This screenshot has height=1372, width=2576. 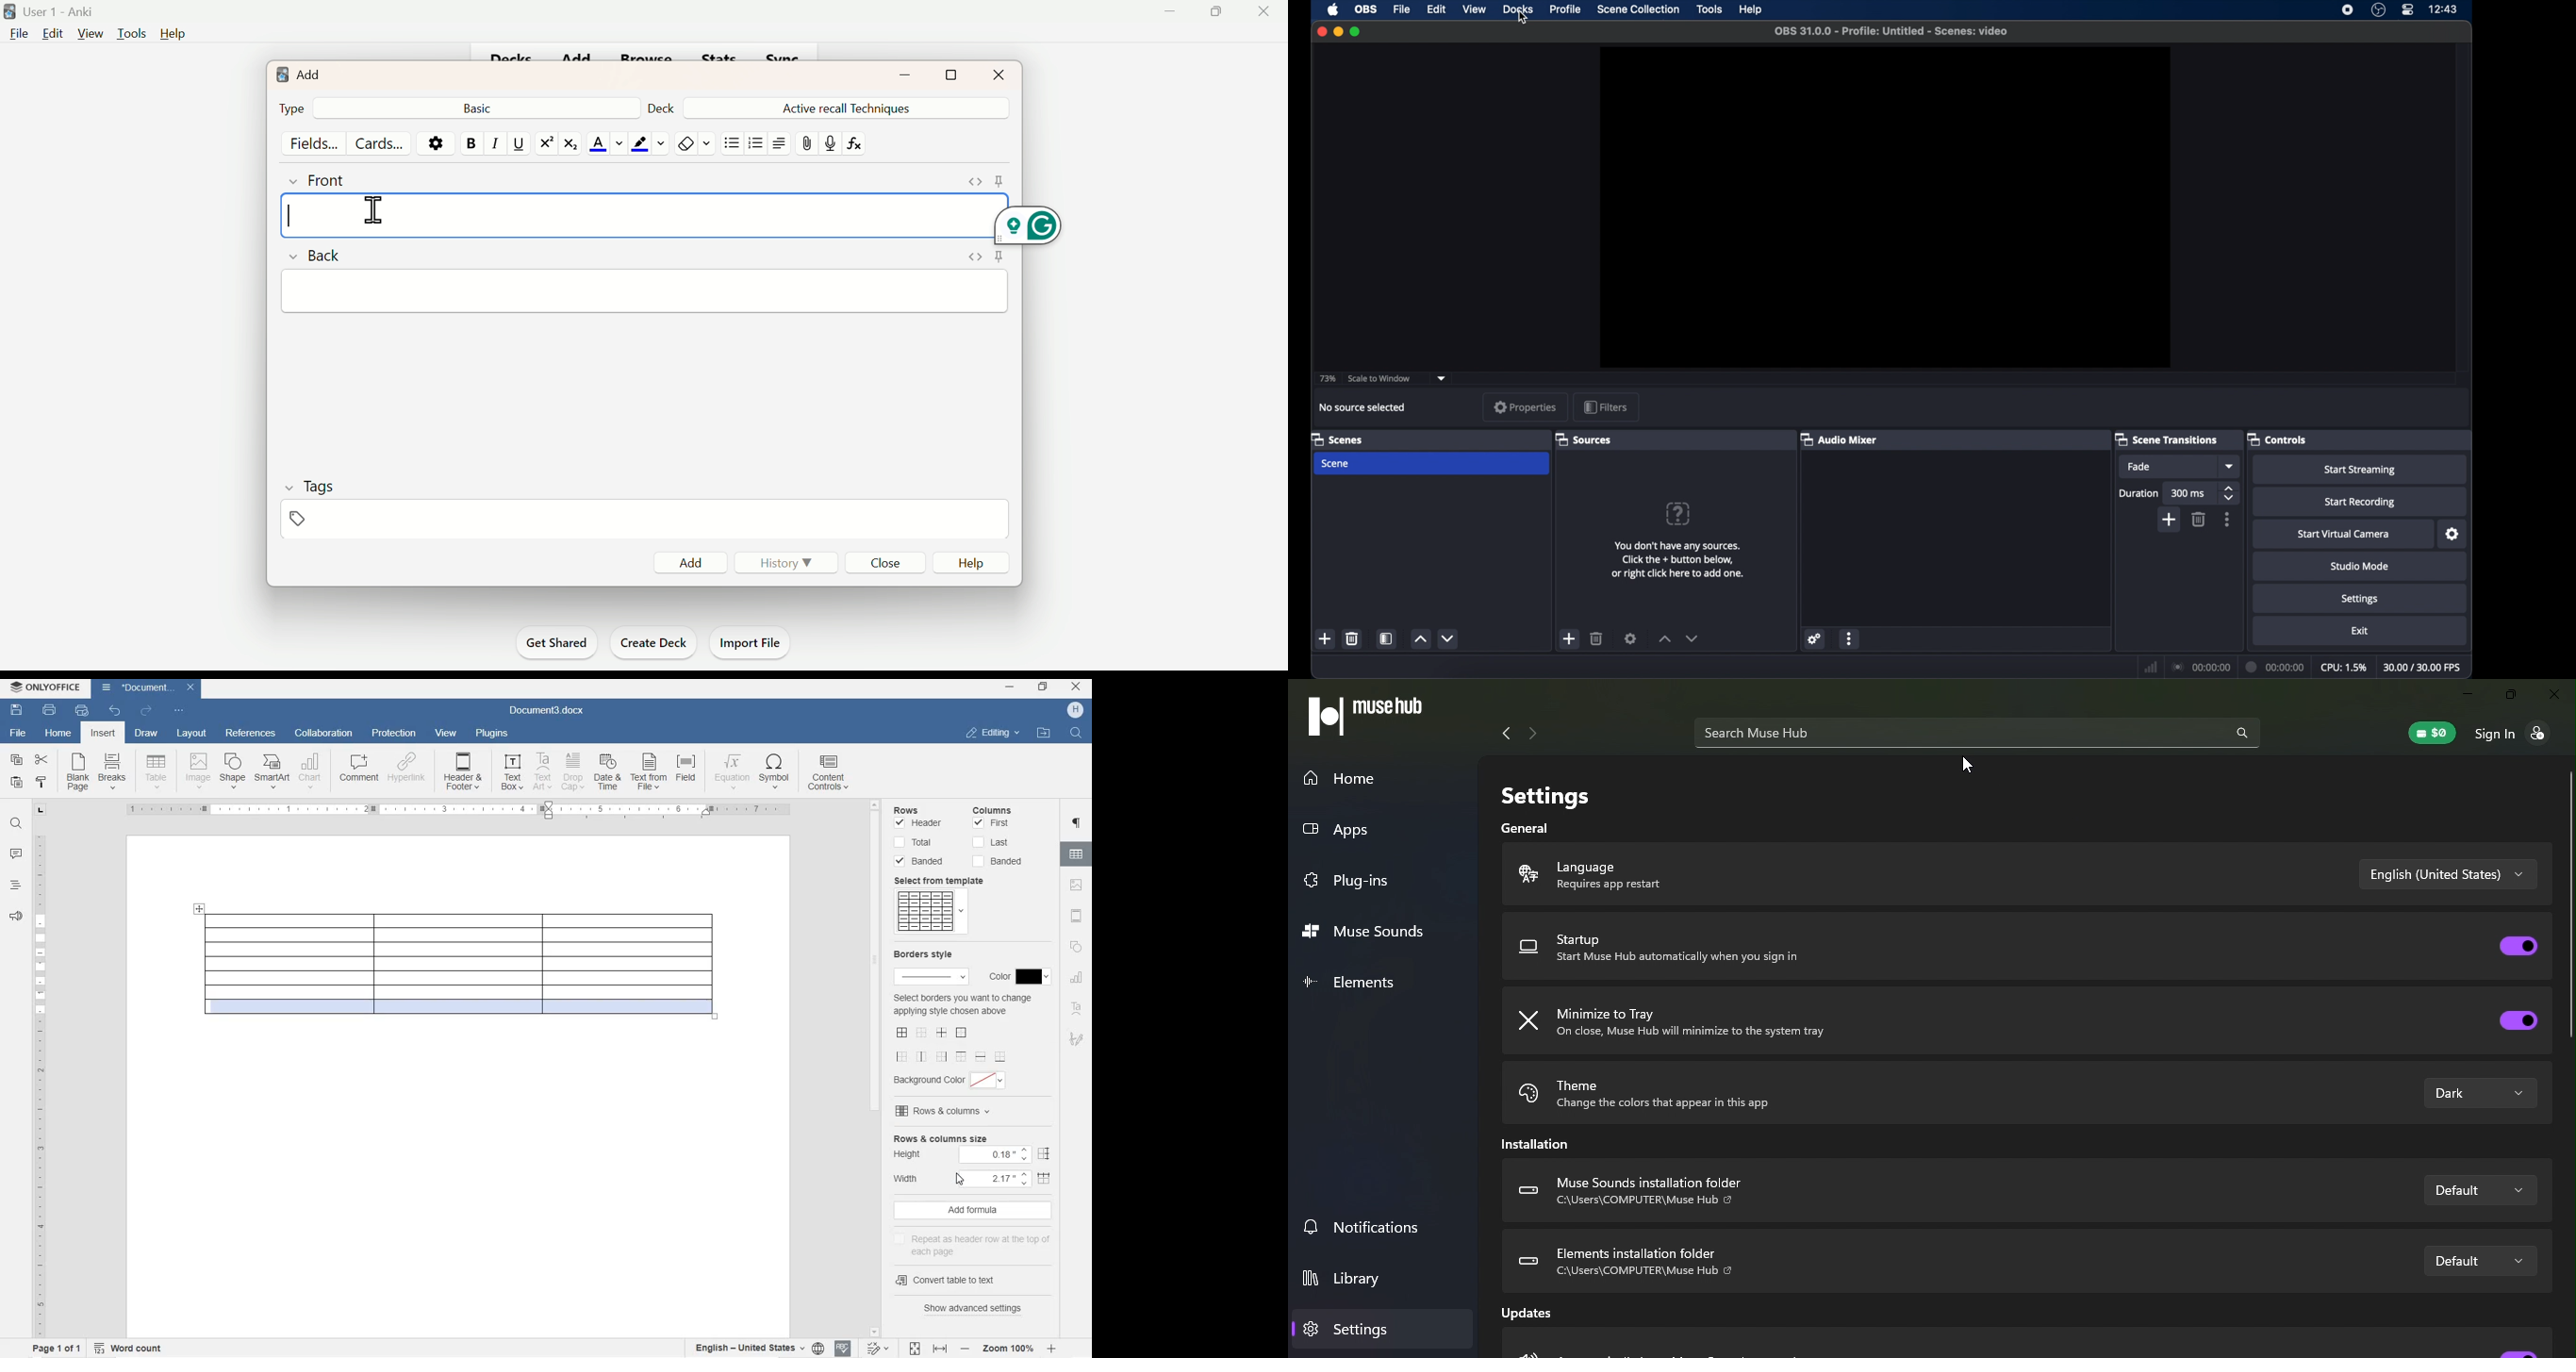 I want to click on text cursor, so click(x=291, y=215).